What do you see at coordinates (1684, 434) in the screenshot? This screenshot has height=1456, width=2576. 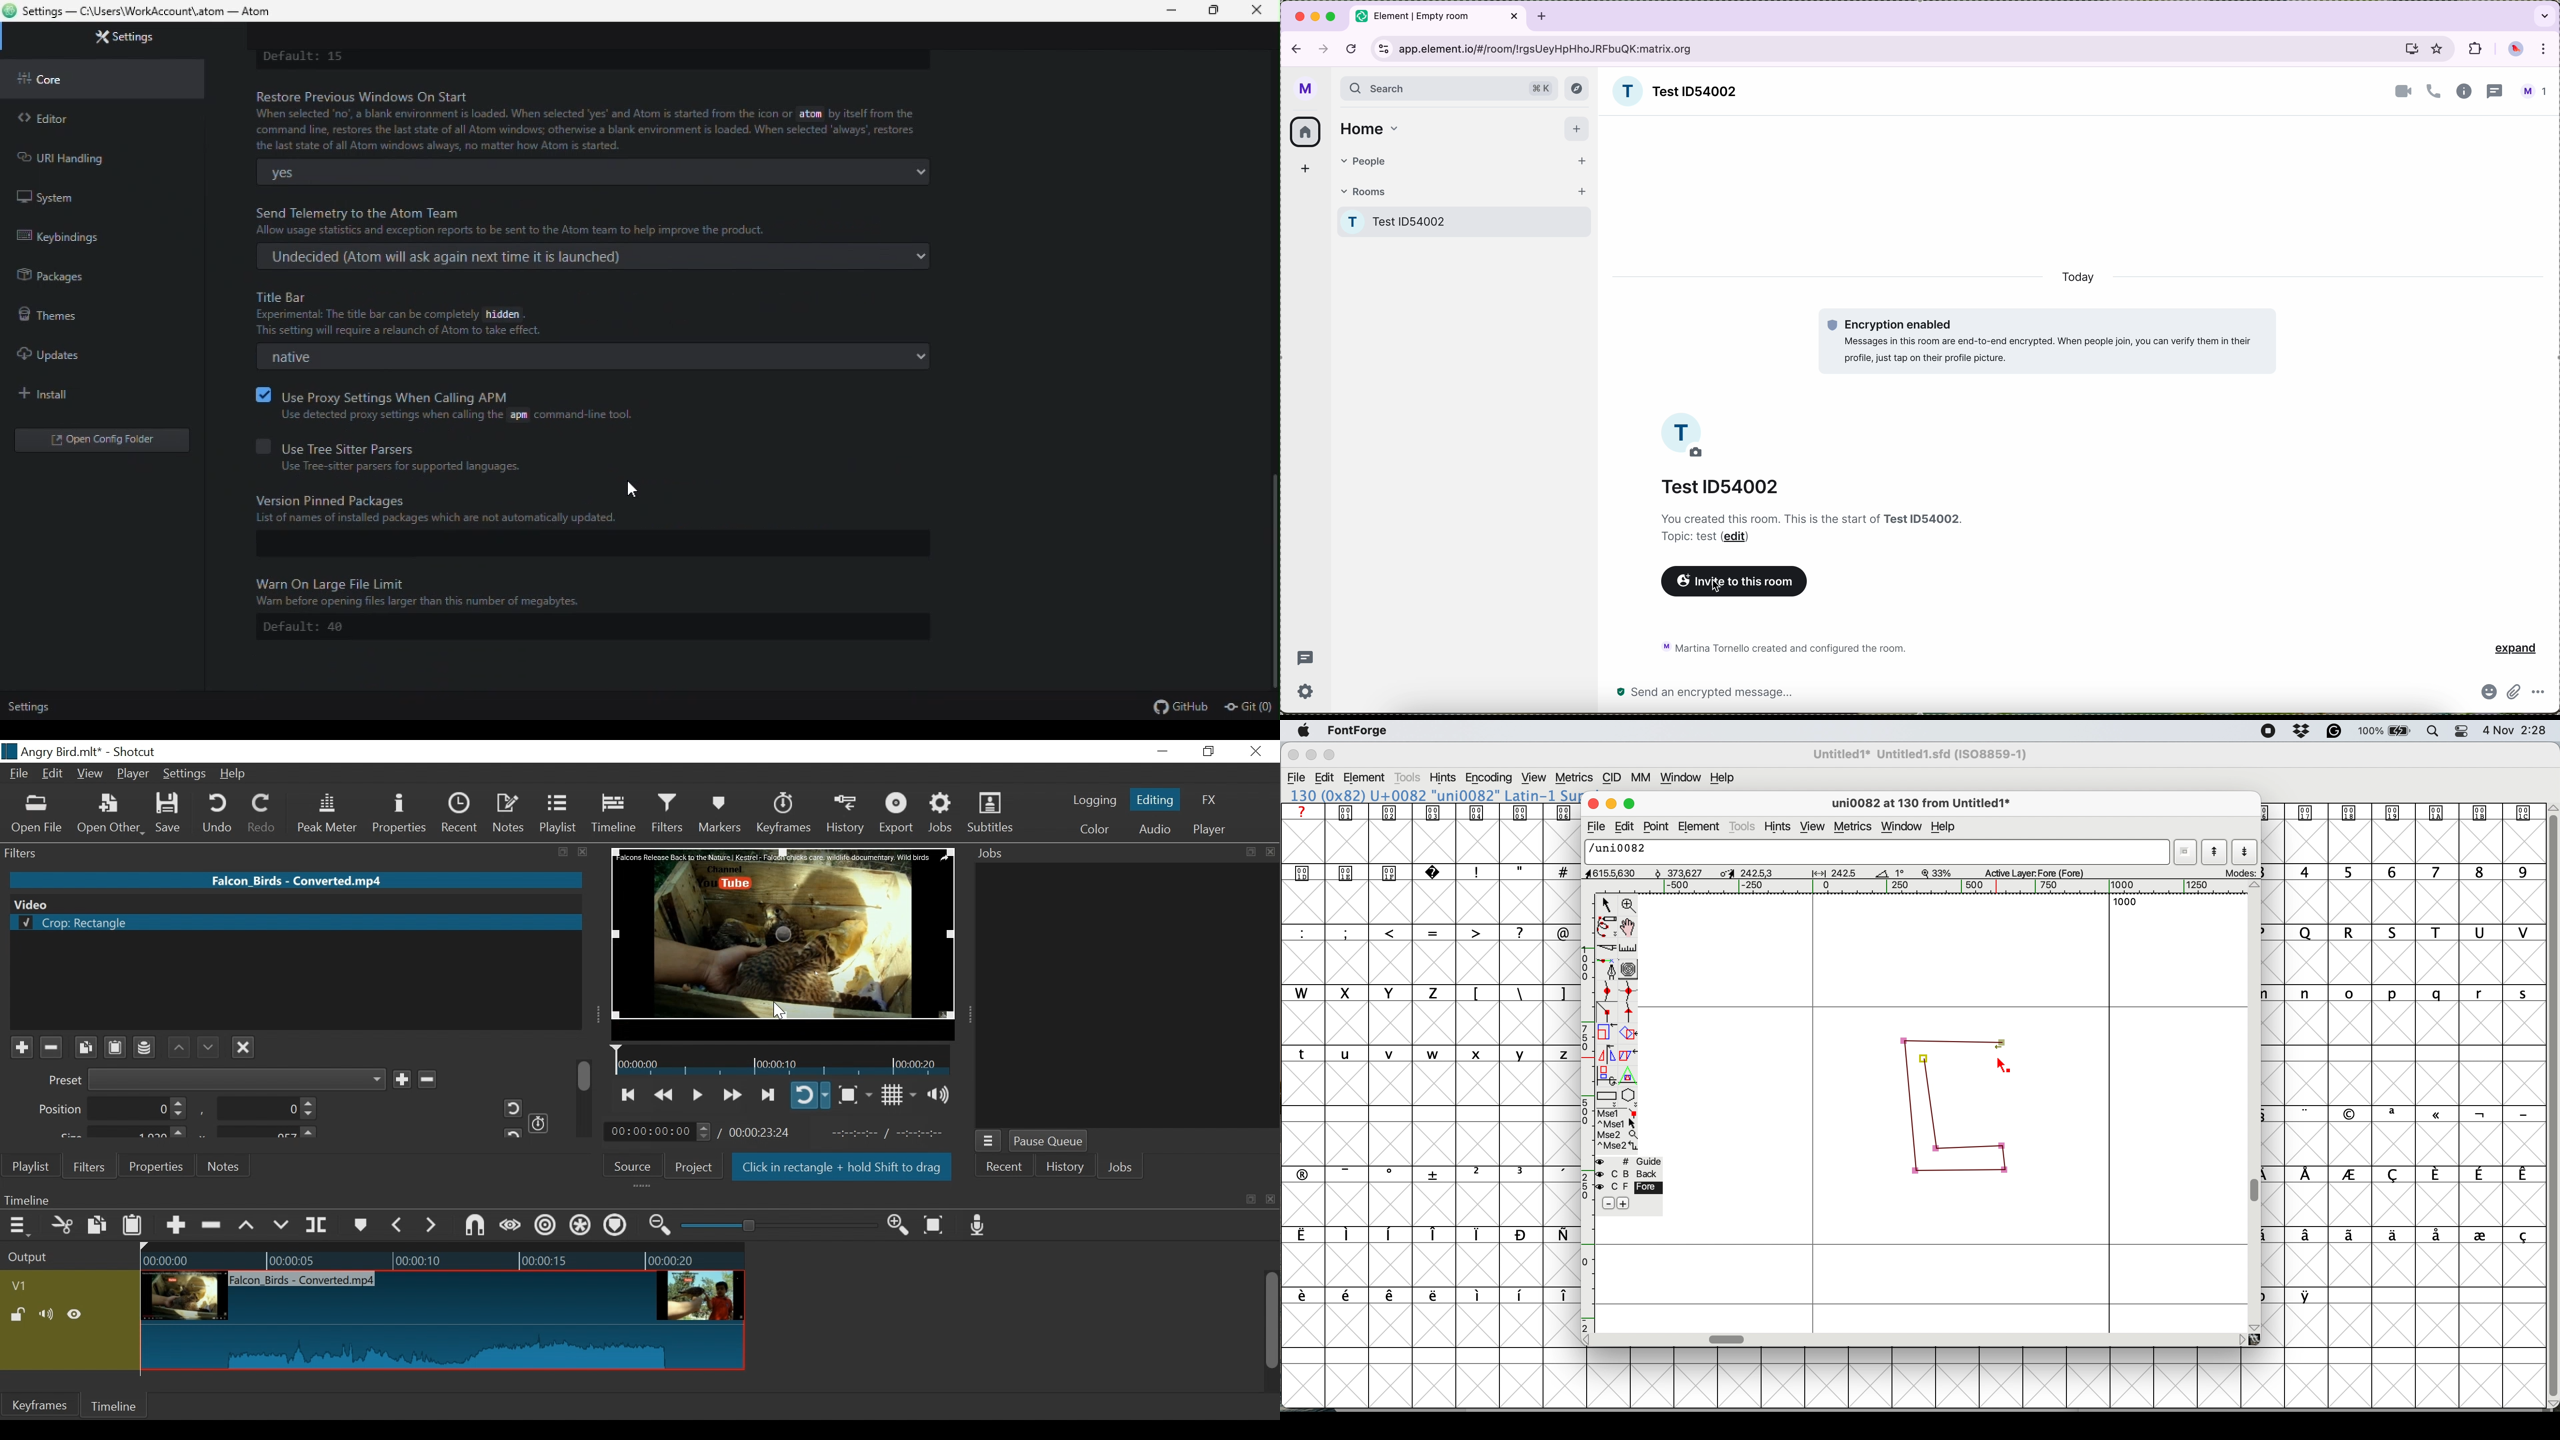 I see `profile image` at bounding box center [1684, 434].